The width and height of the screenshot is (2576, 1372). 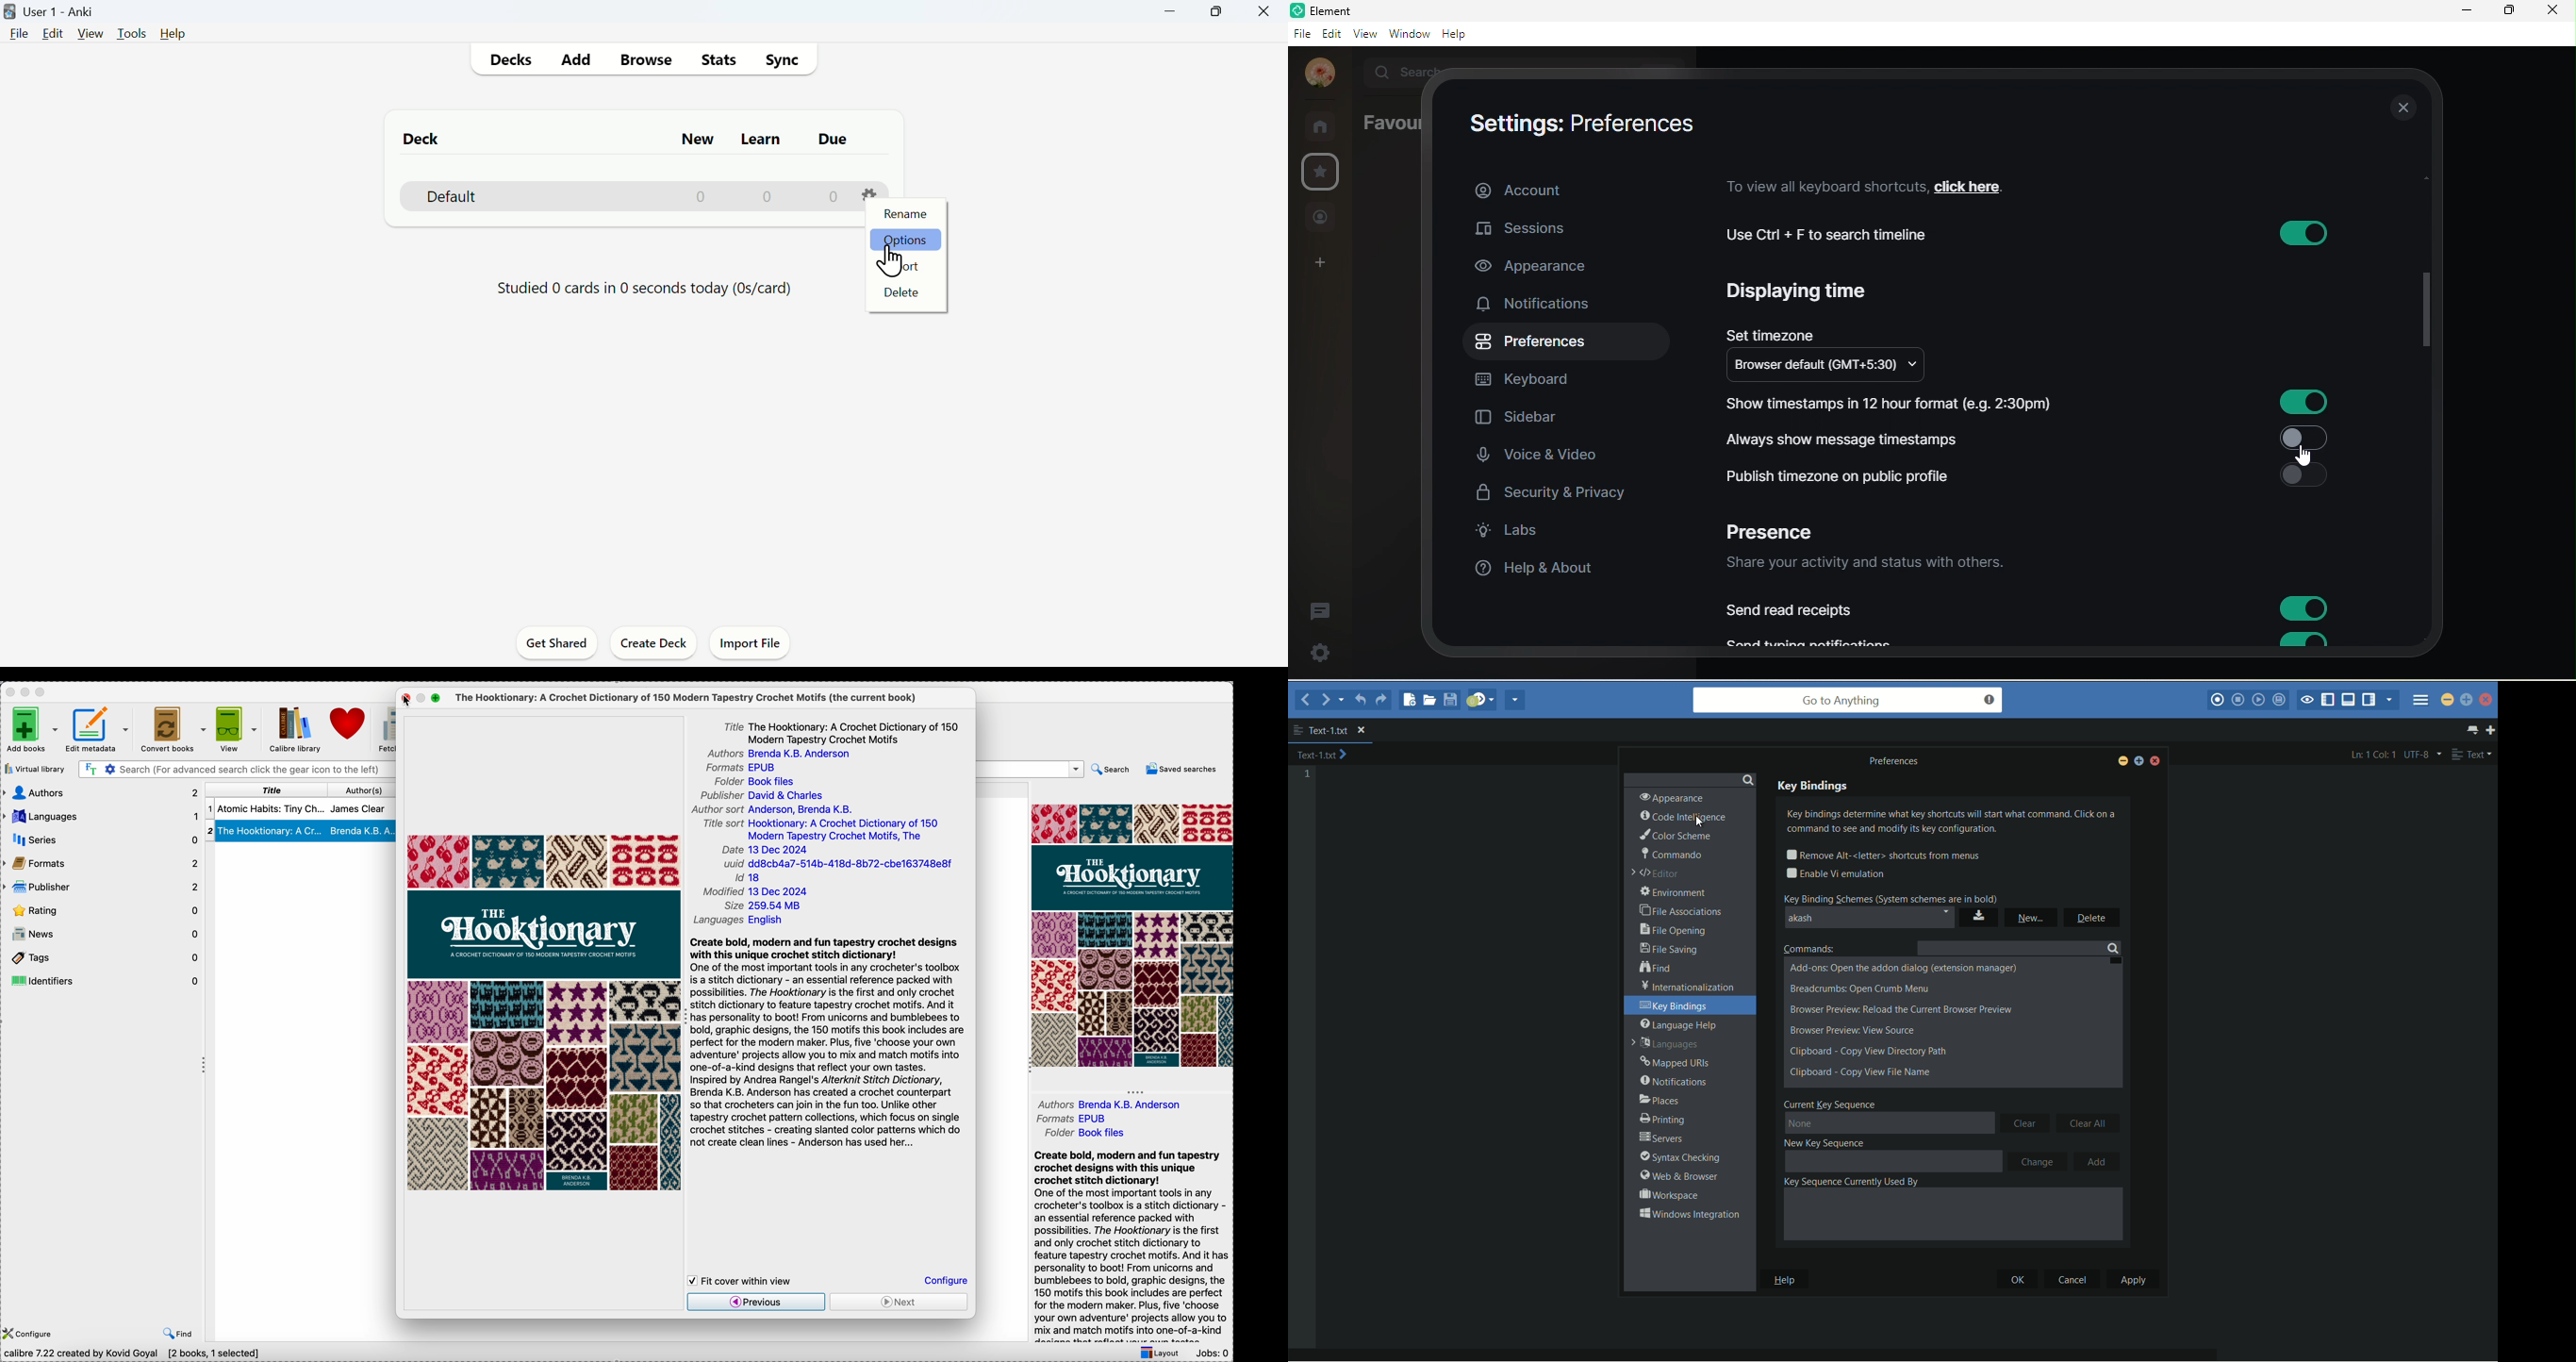 What do you see at coordinates (53, 34) in the screenshot?
I see `Edit` at bounding box center [53, 34].